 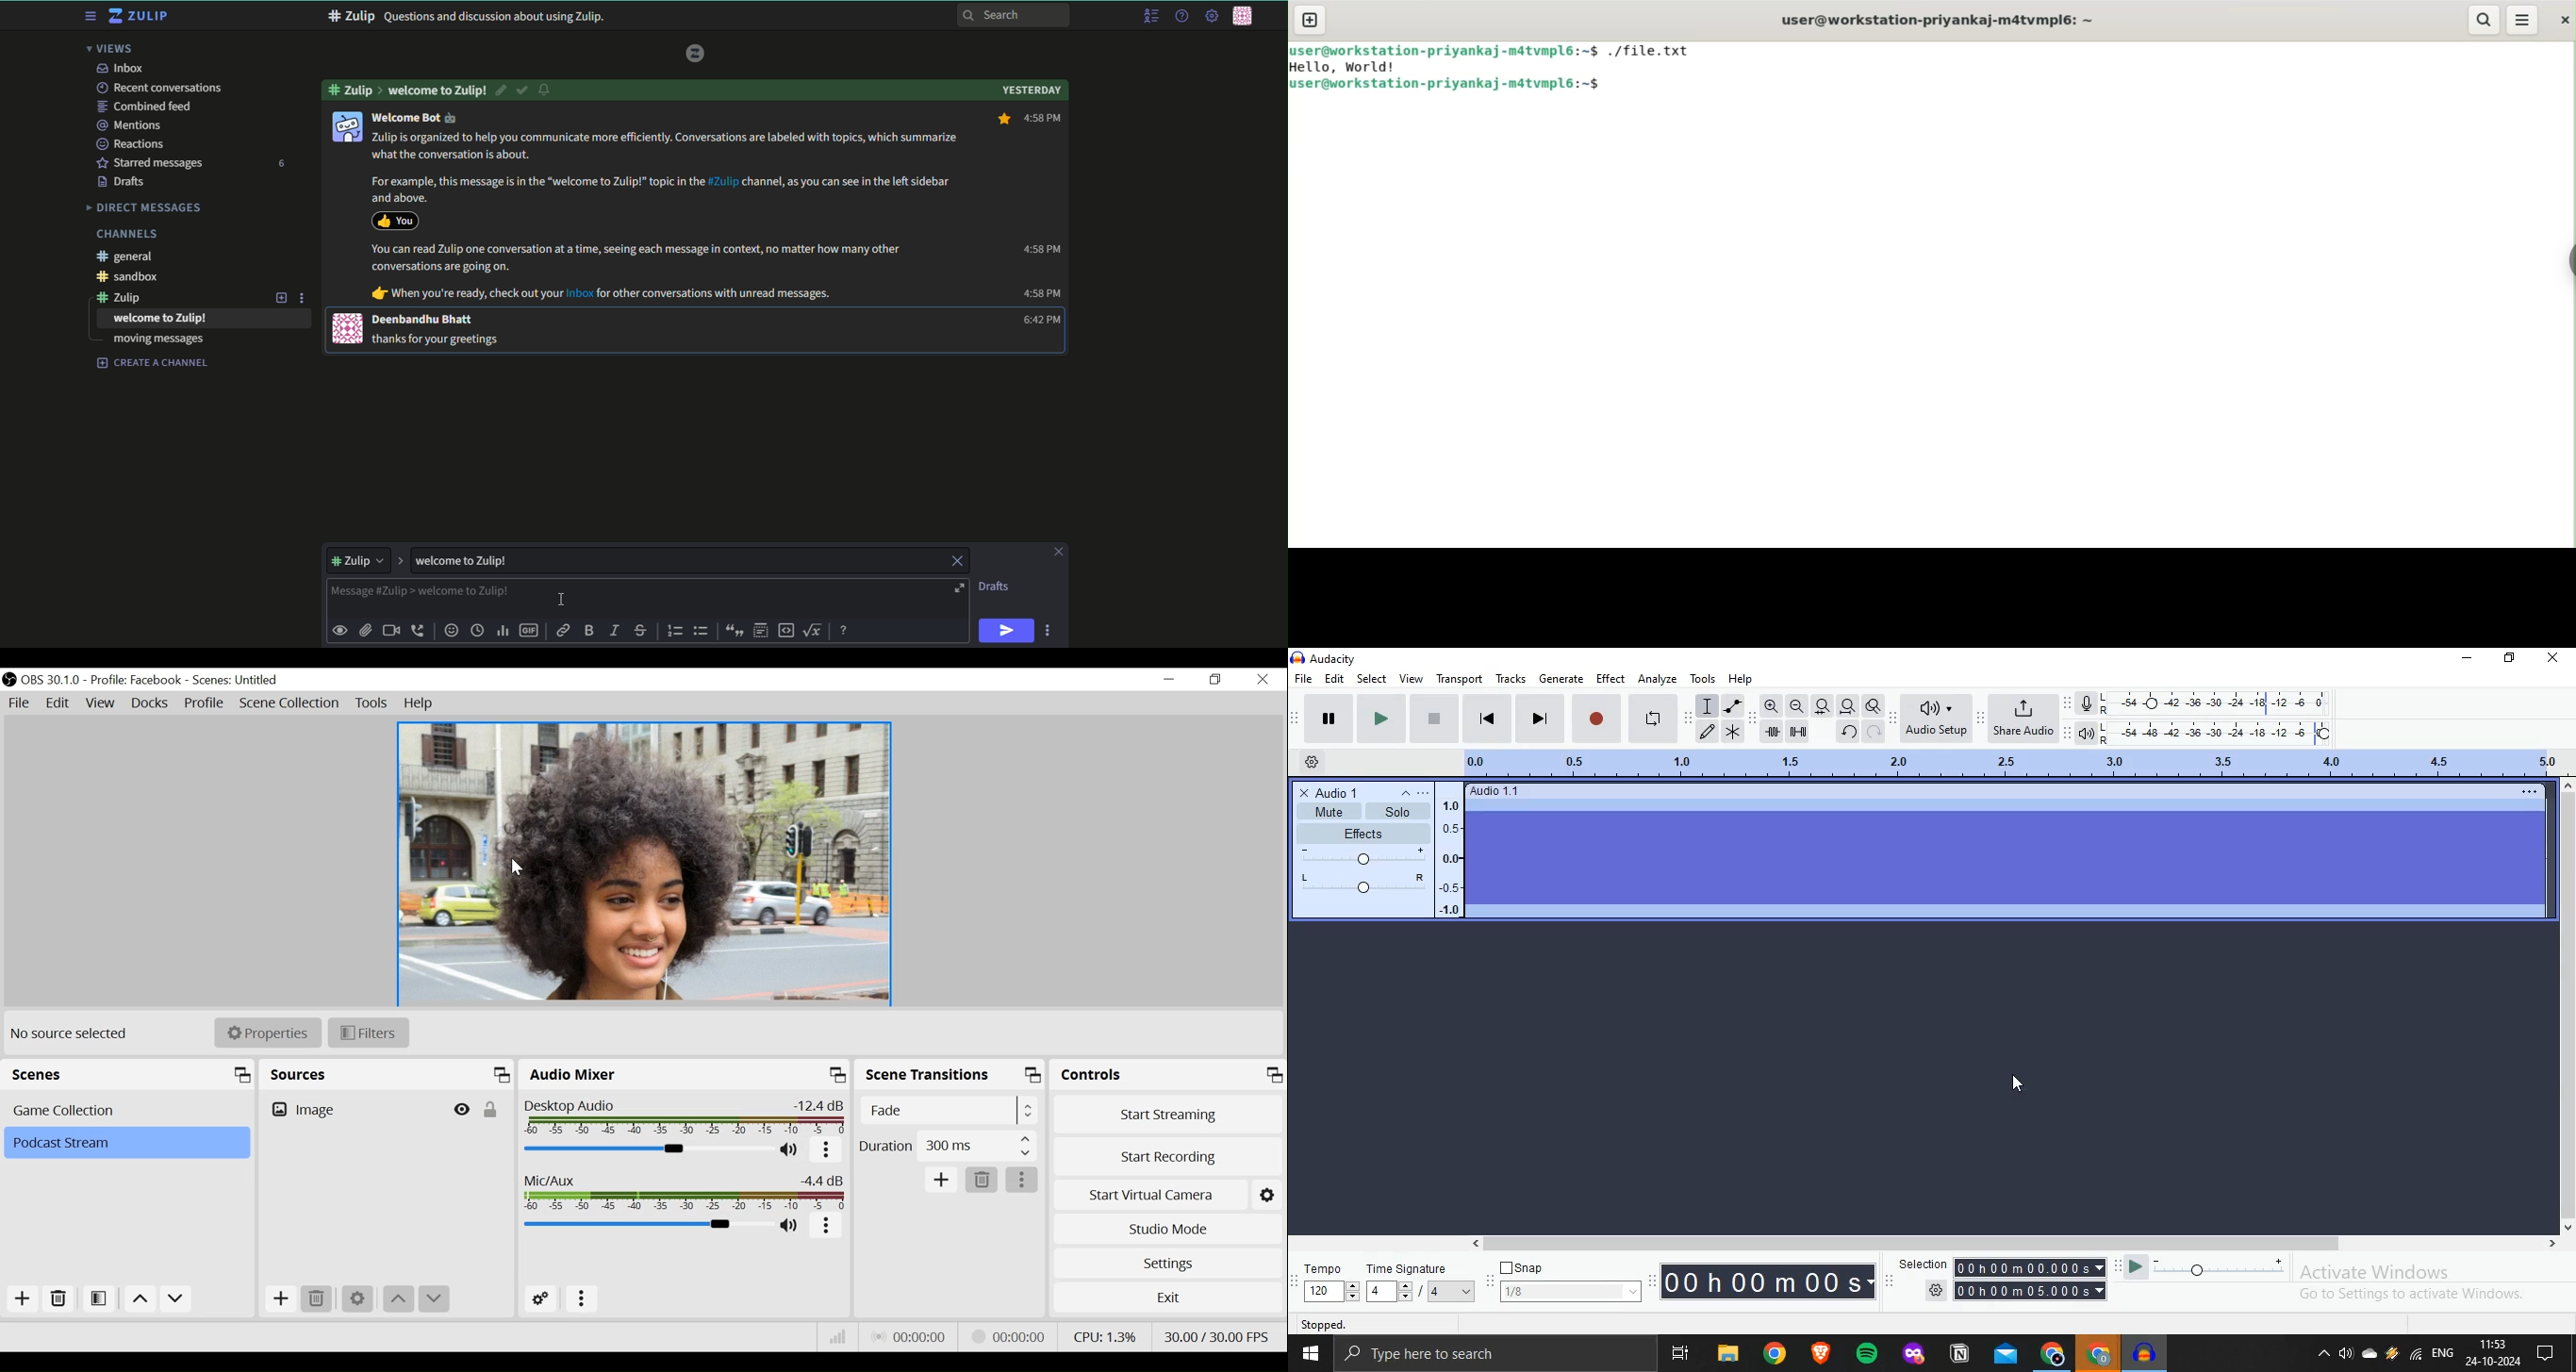 What do you see at coordinates (420, 705) in the screenshot?
I see `Help` at bounding box center [420, 705].